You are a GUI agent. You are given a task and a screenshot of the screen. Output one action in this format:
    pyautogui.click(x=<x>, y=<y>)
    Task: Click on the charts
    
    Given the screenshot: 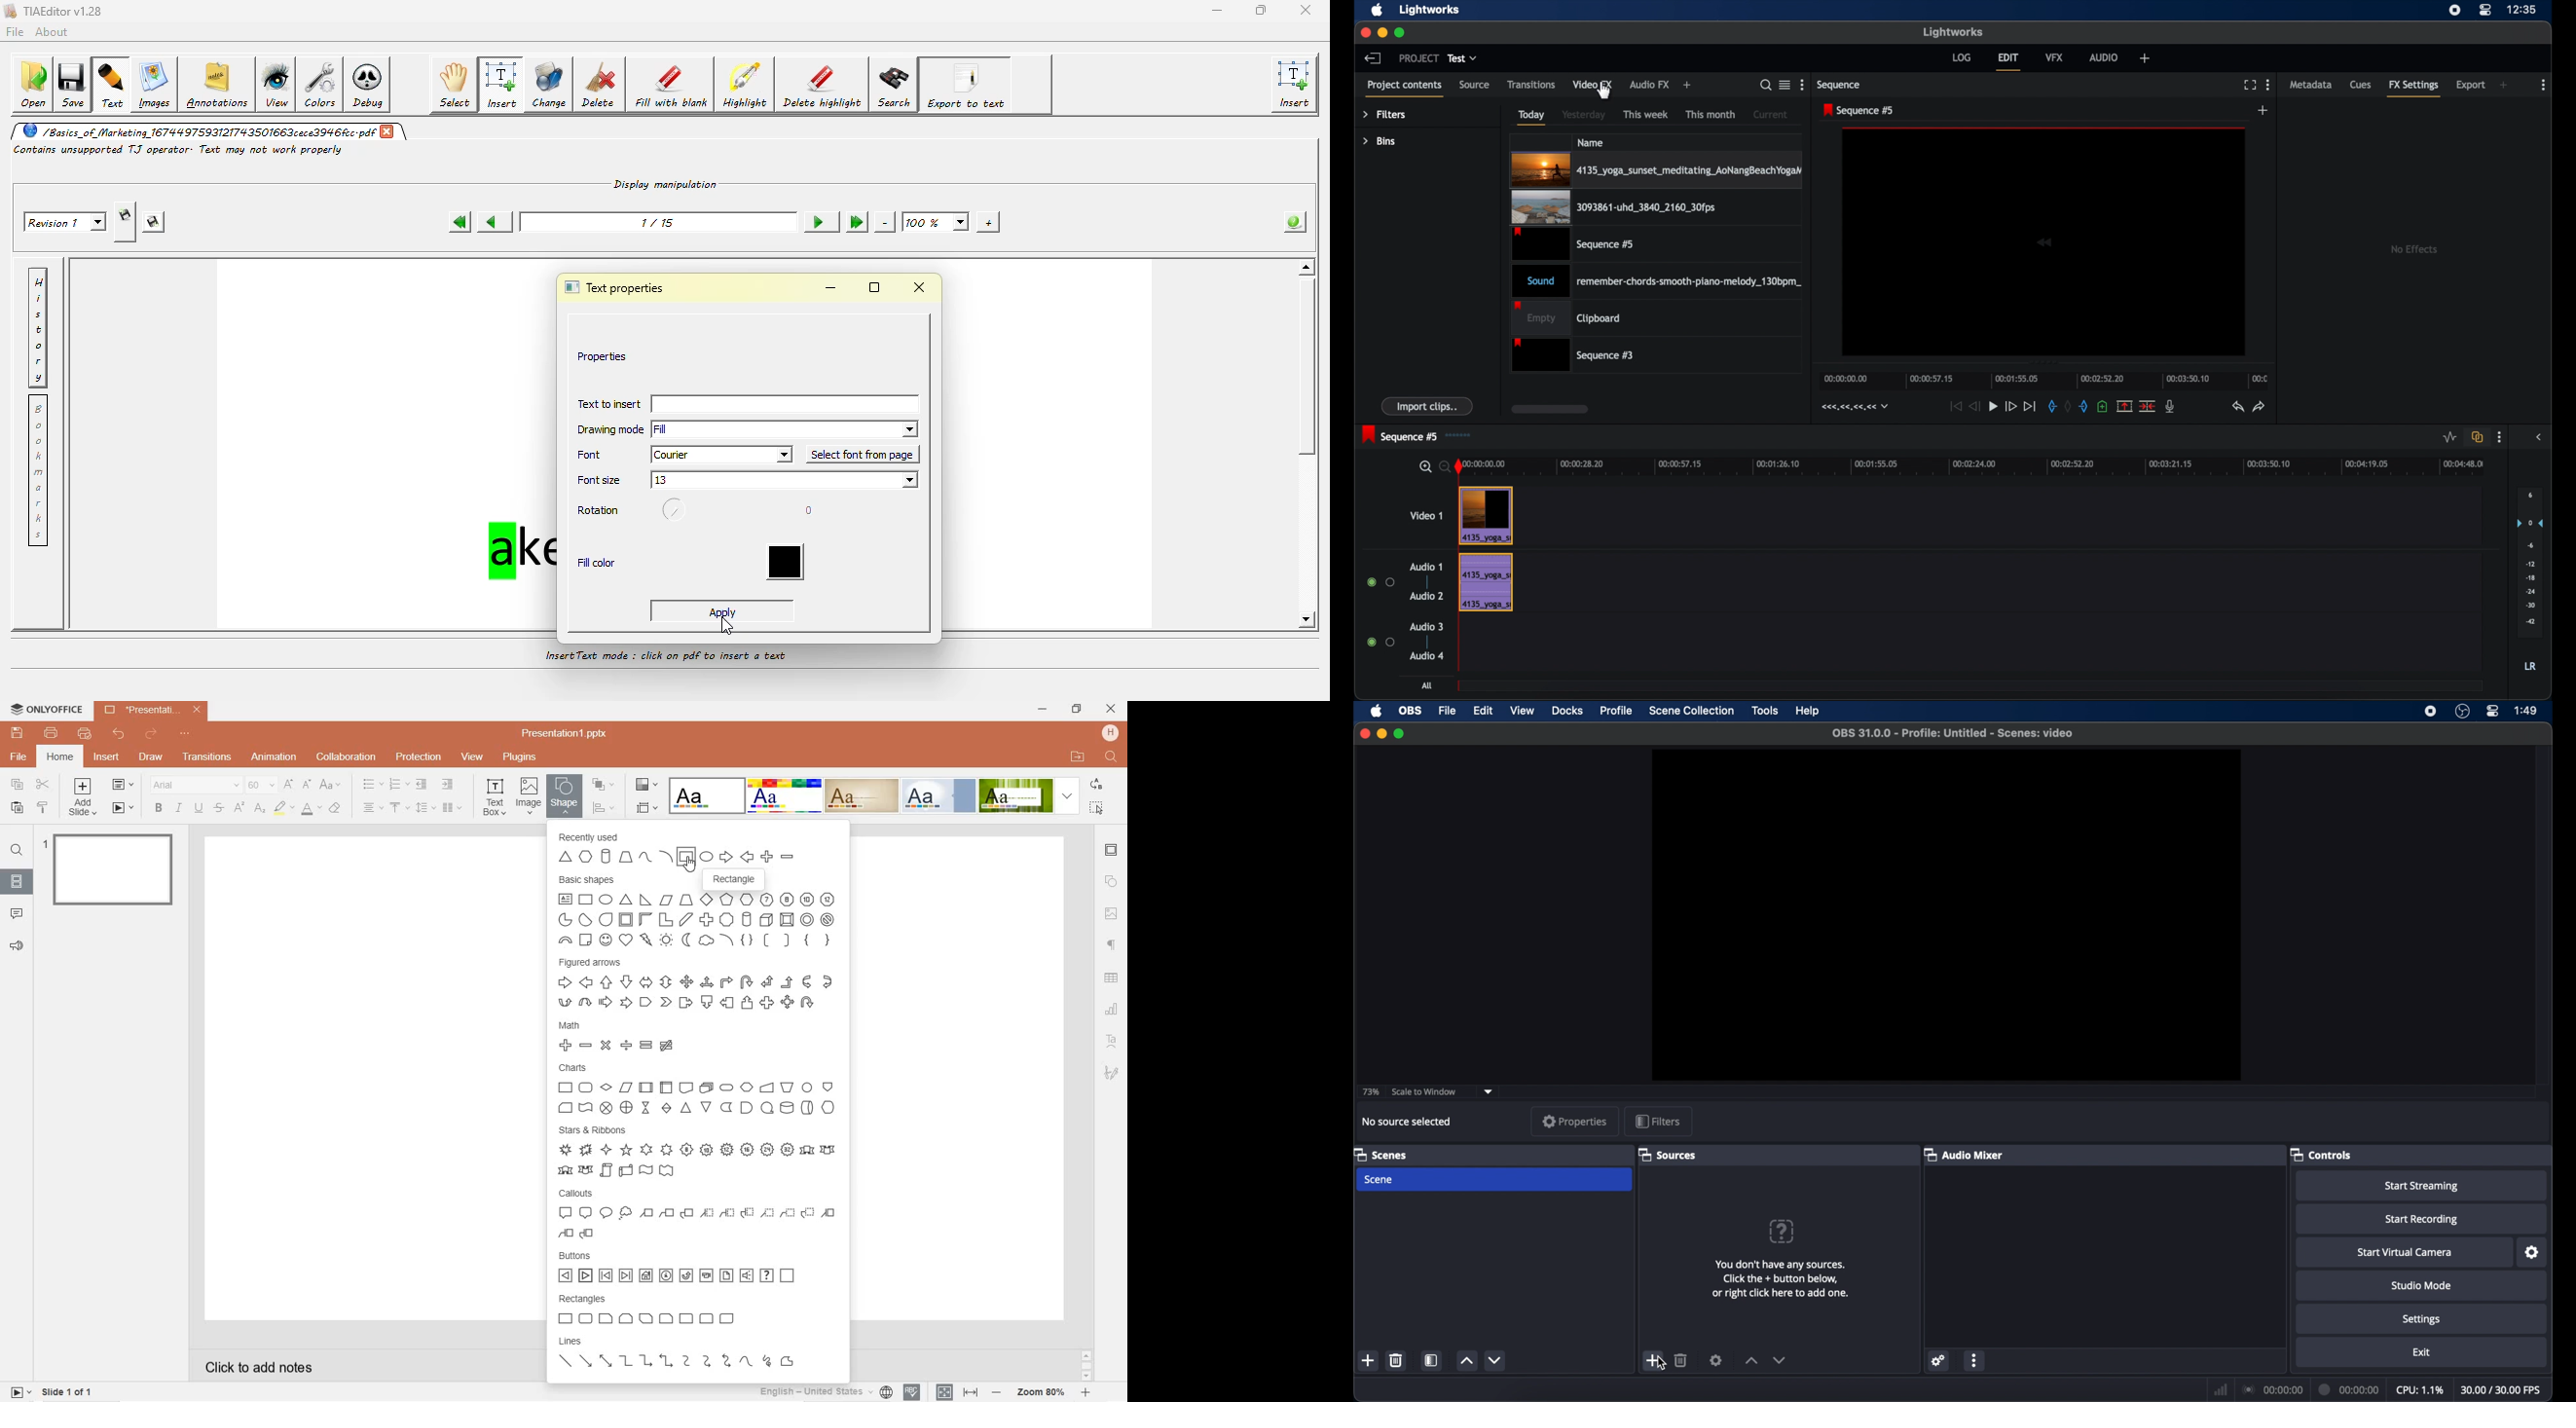 What is the action you would take?
    pyautogui.click(x=570, y=1068)
    